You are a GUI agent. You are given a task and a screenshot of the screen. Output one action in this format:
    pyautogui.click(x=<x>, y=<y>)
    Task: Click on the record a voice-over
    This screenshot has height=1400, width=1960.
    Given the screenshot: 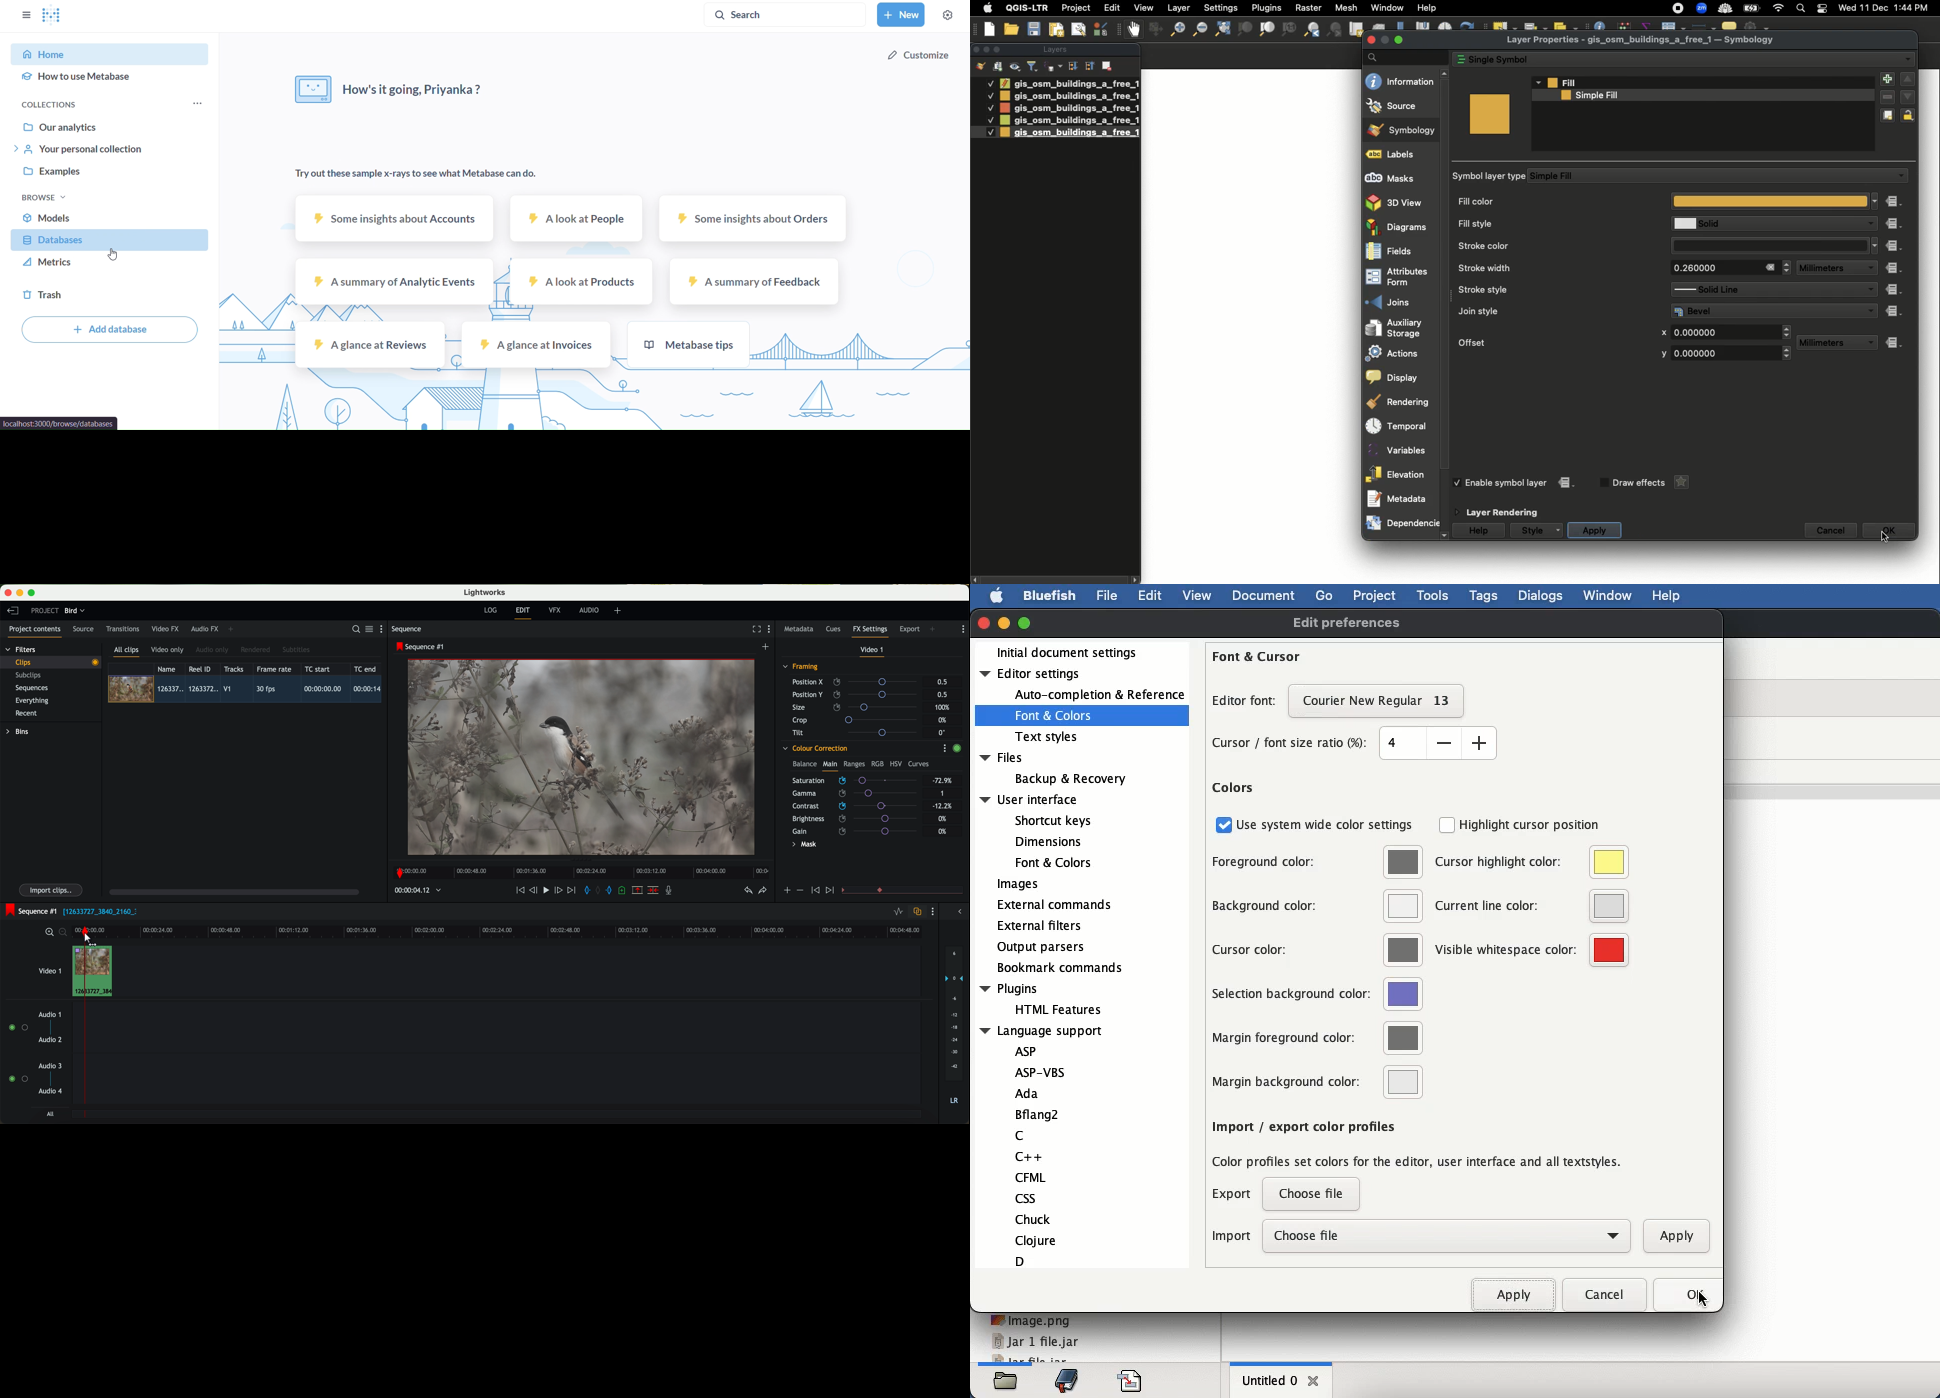 What is the action you would take?
    pyautogui.click(x=672, y=891)
    